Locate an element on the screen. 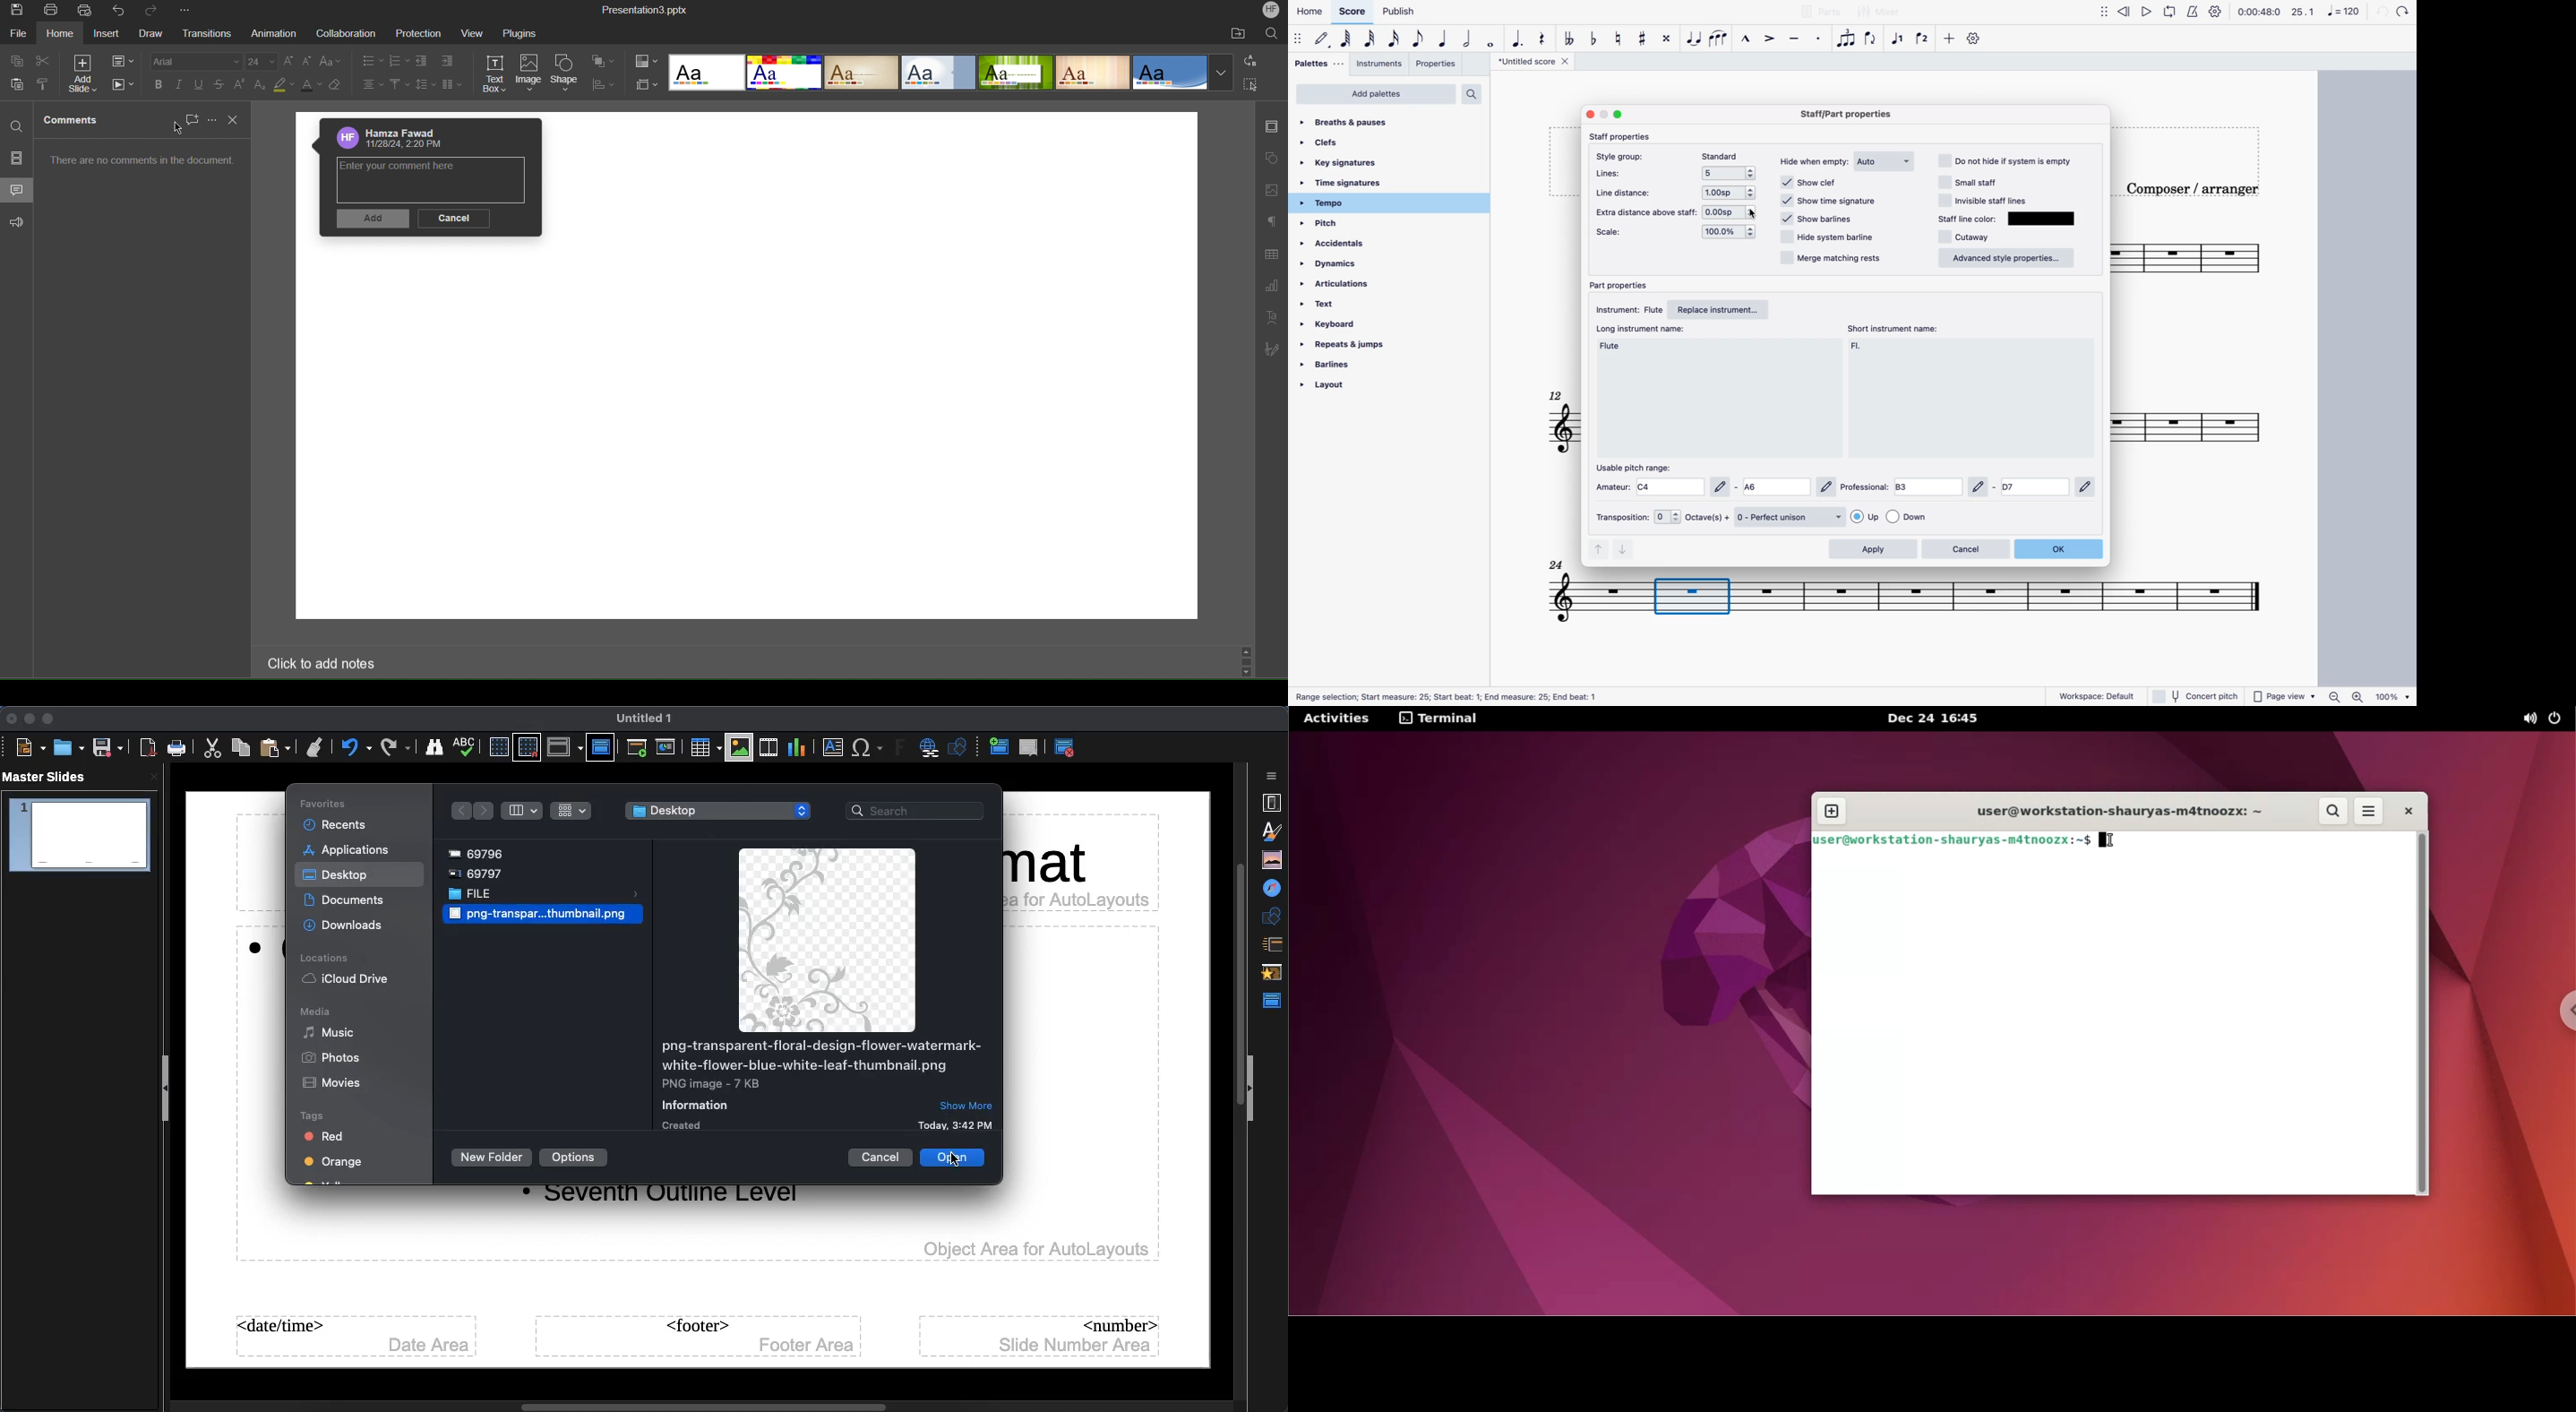  standard is located at coordinates (1724, 155).